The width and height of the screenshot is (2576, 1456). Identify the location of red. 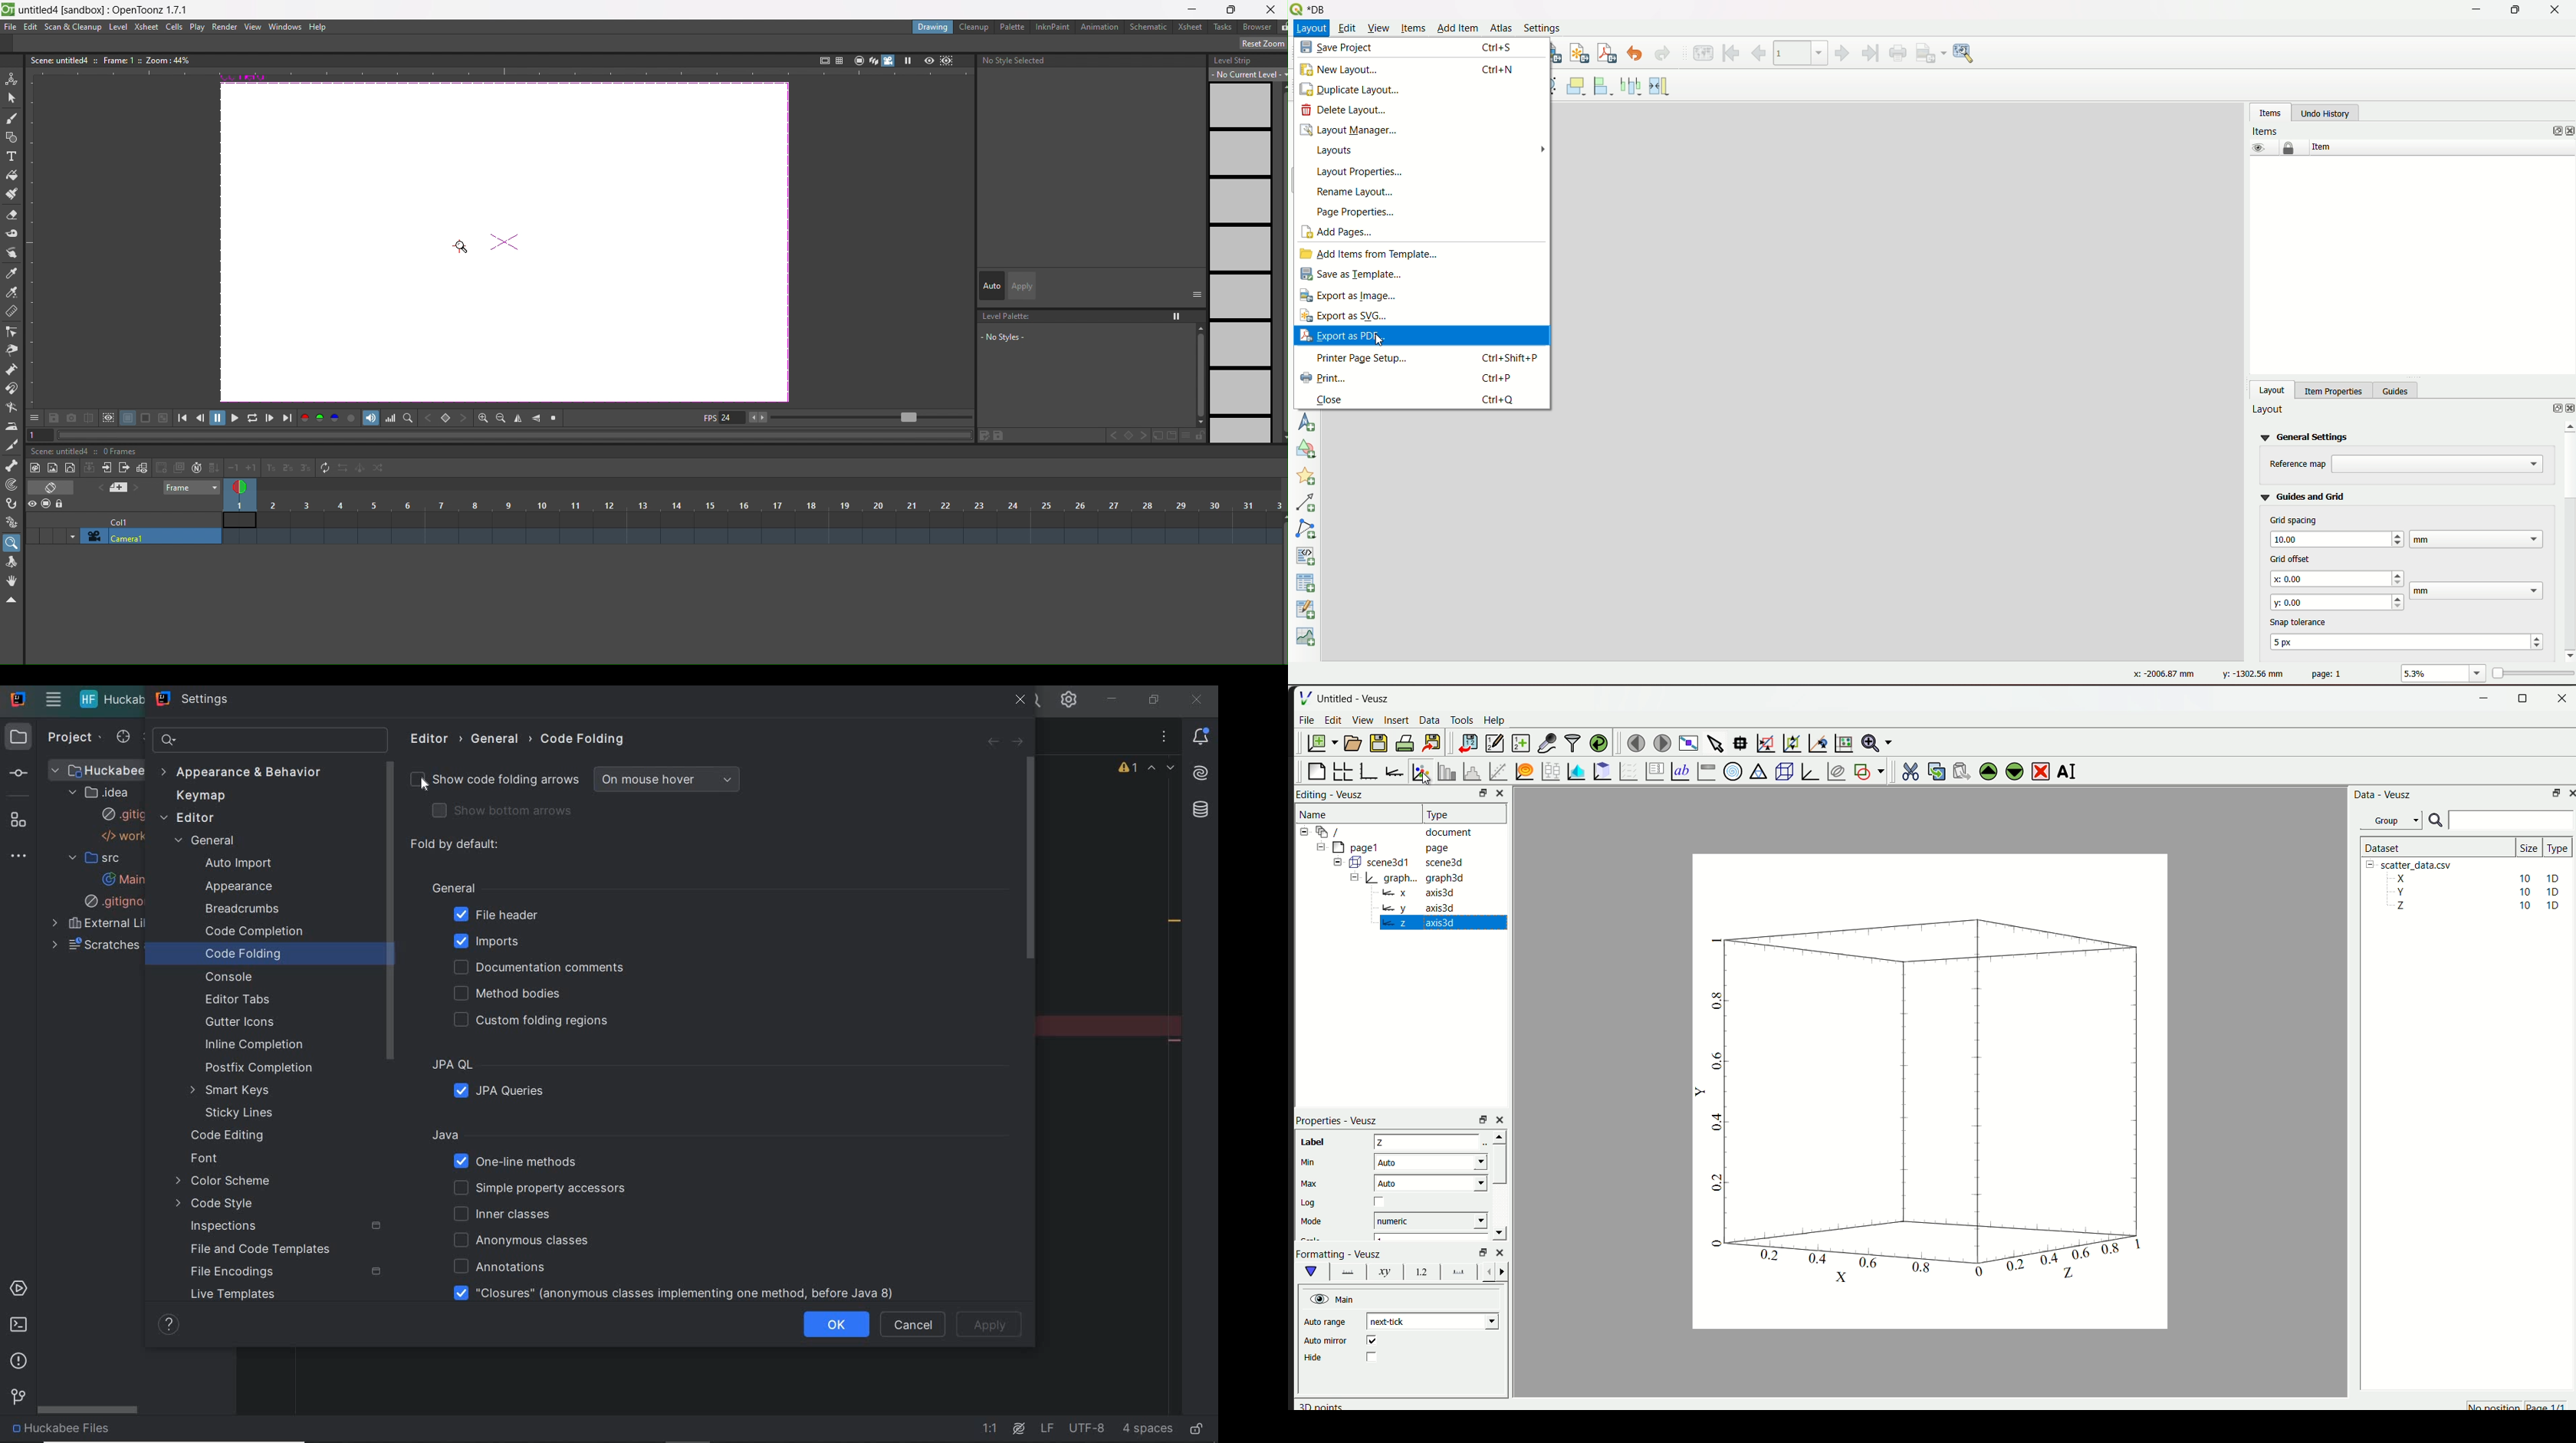
(305, 419).